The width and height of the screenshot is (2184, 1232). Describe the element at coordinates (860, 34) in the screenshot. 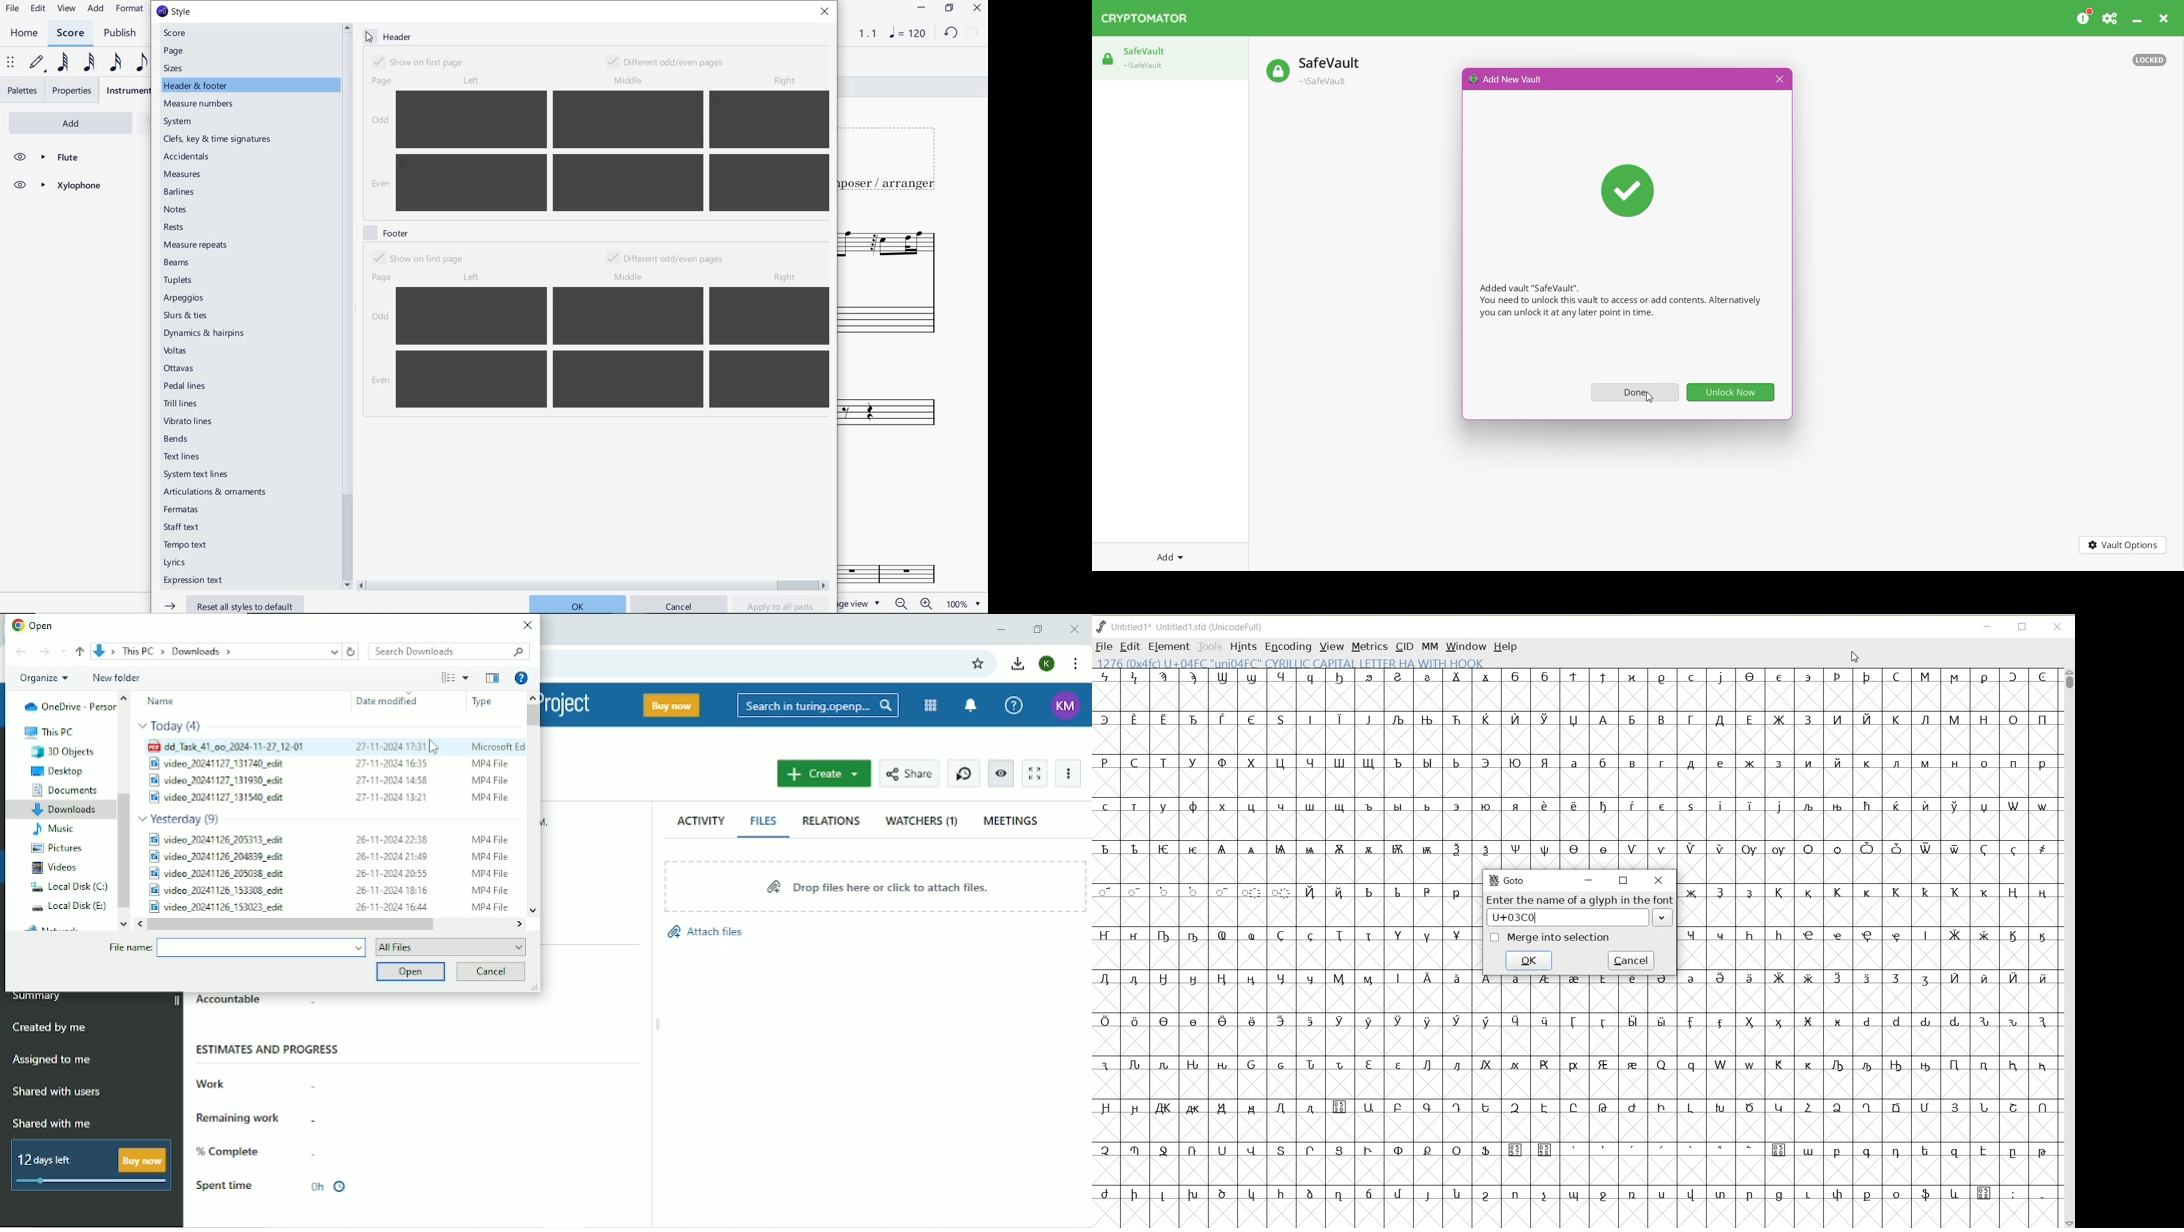

I see `PLAY TIME` at that location.